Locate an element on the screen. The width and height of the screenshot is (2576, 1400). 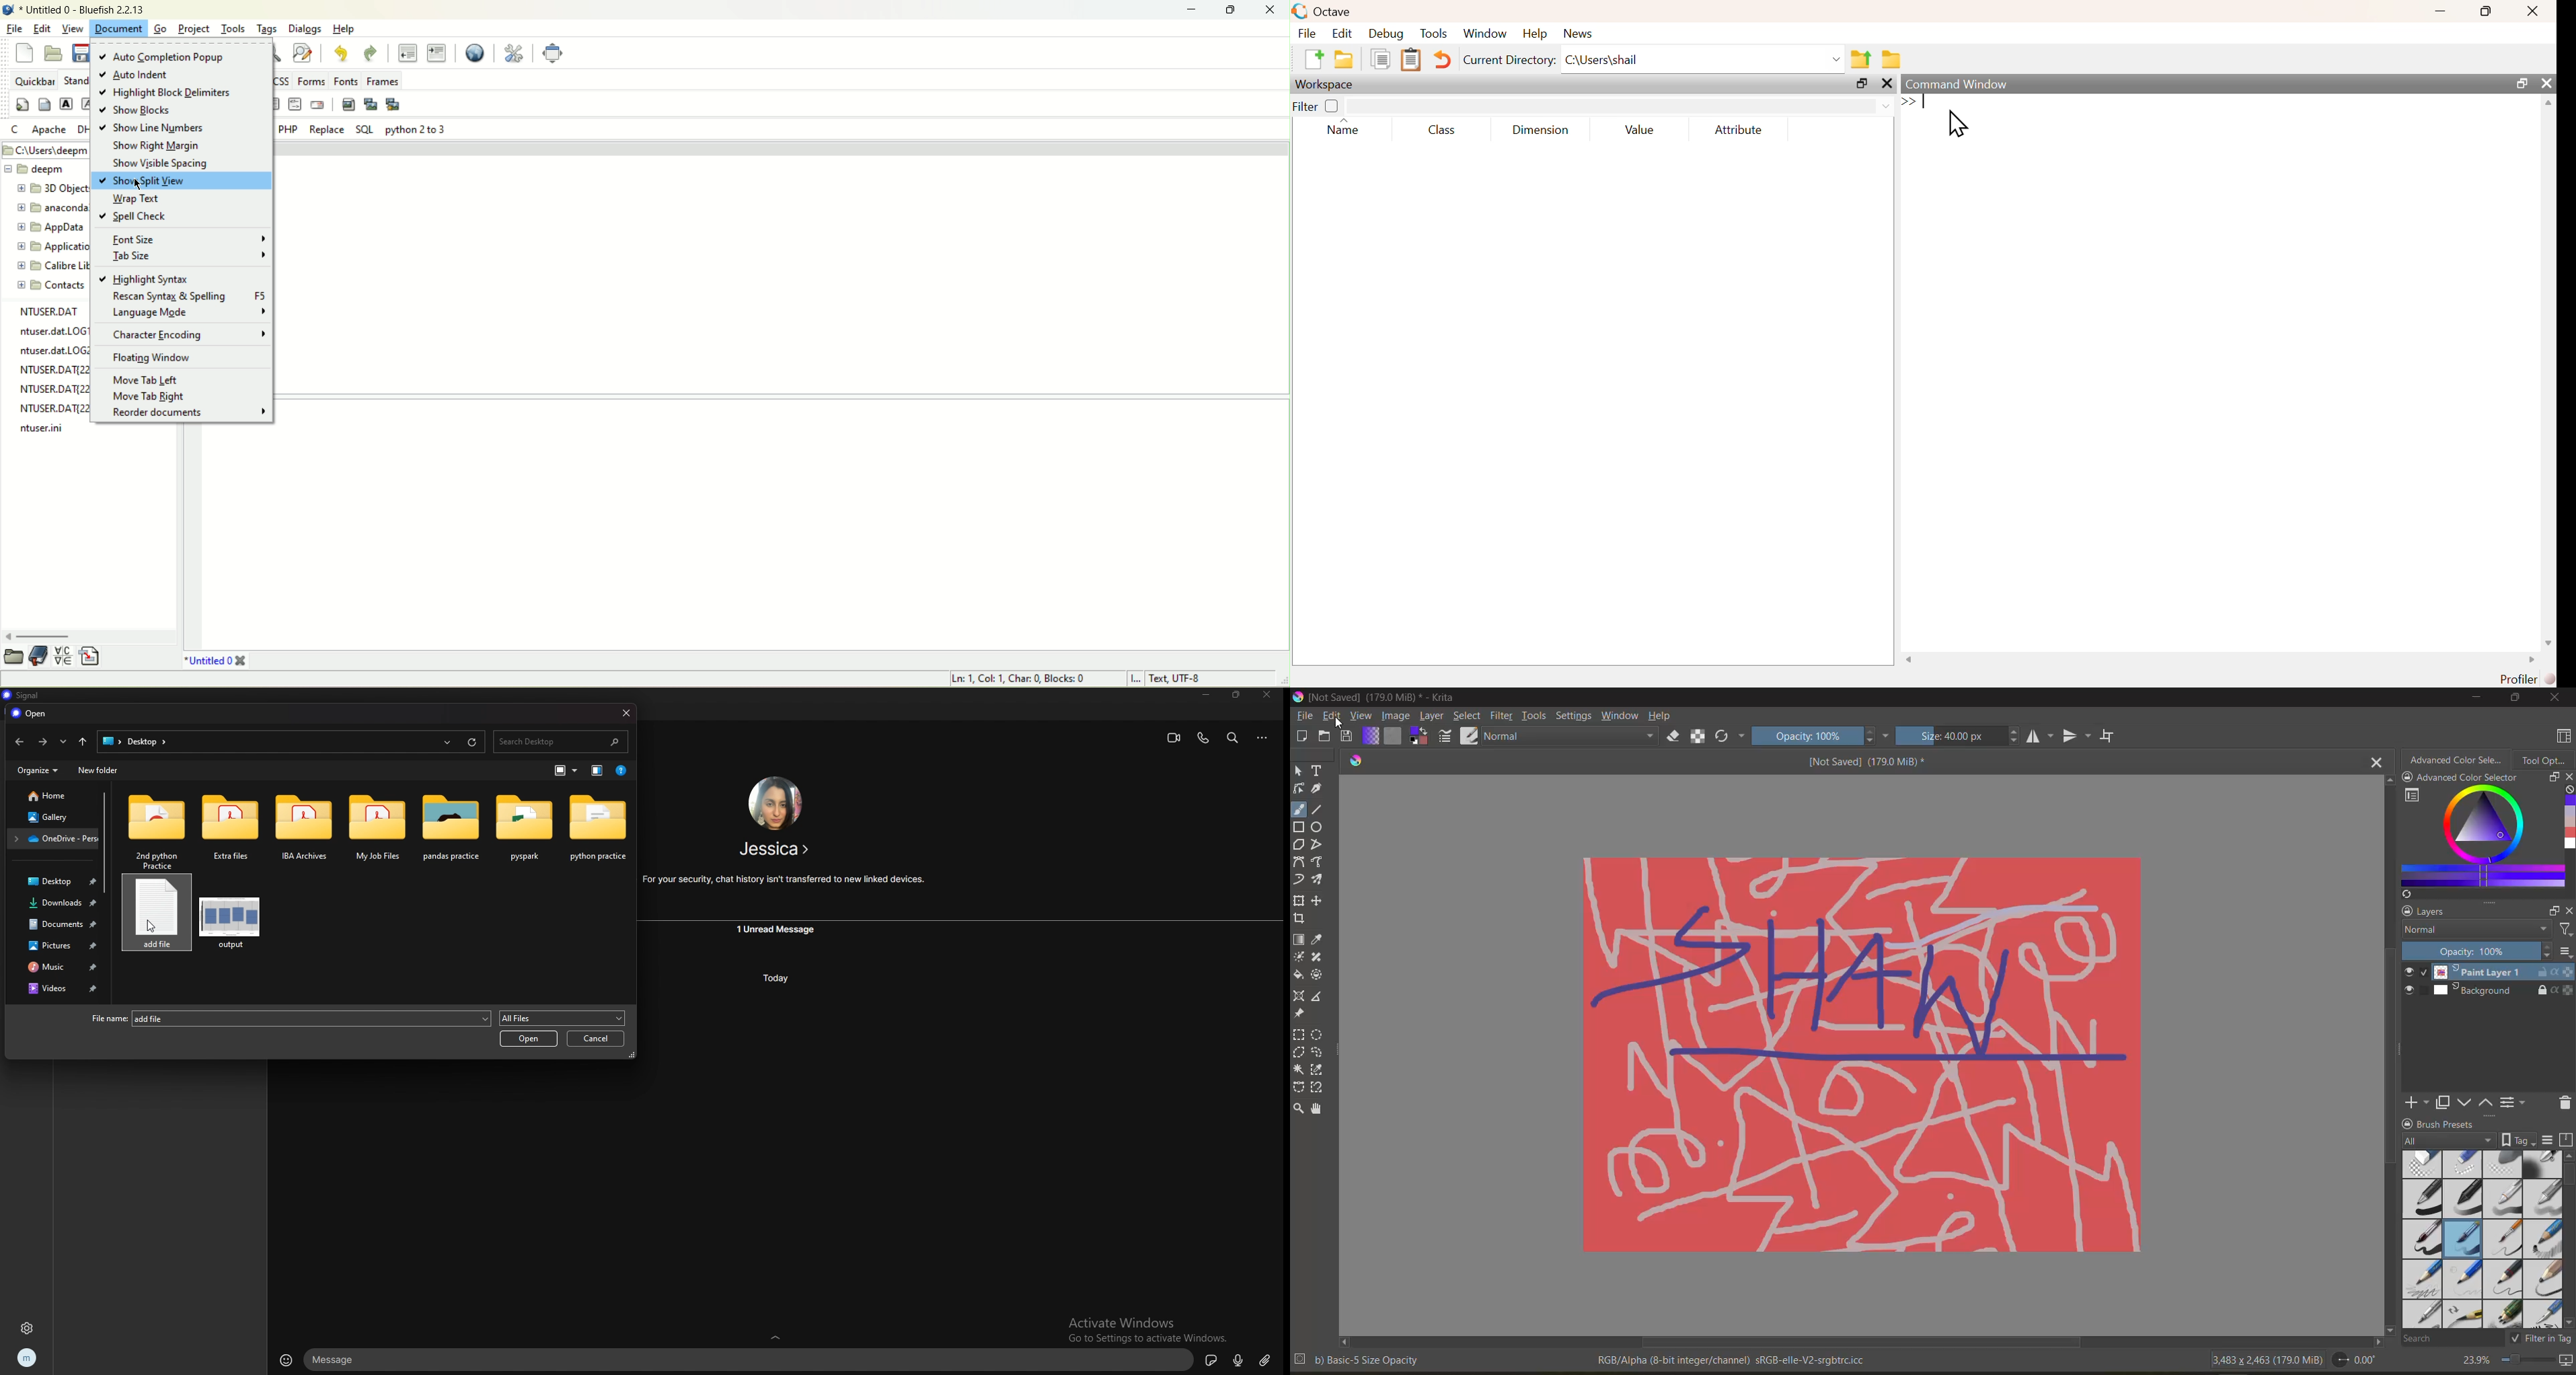
auto completion popup is located at coordinates (171, 57).